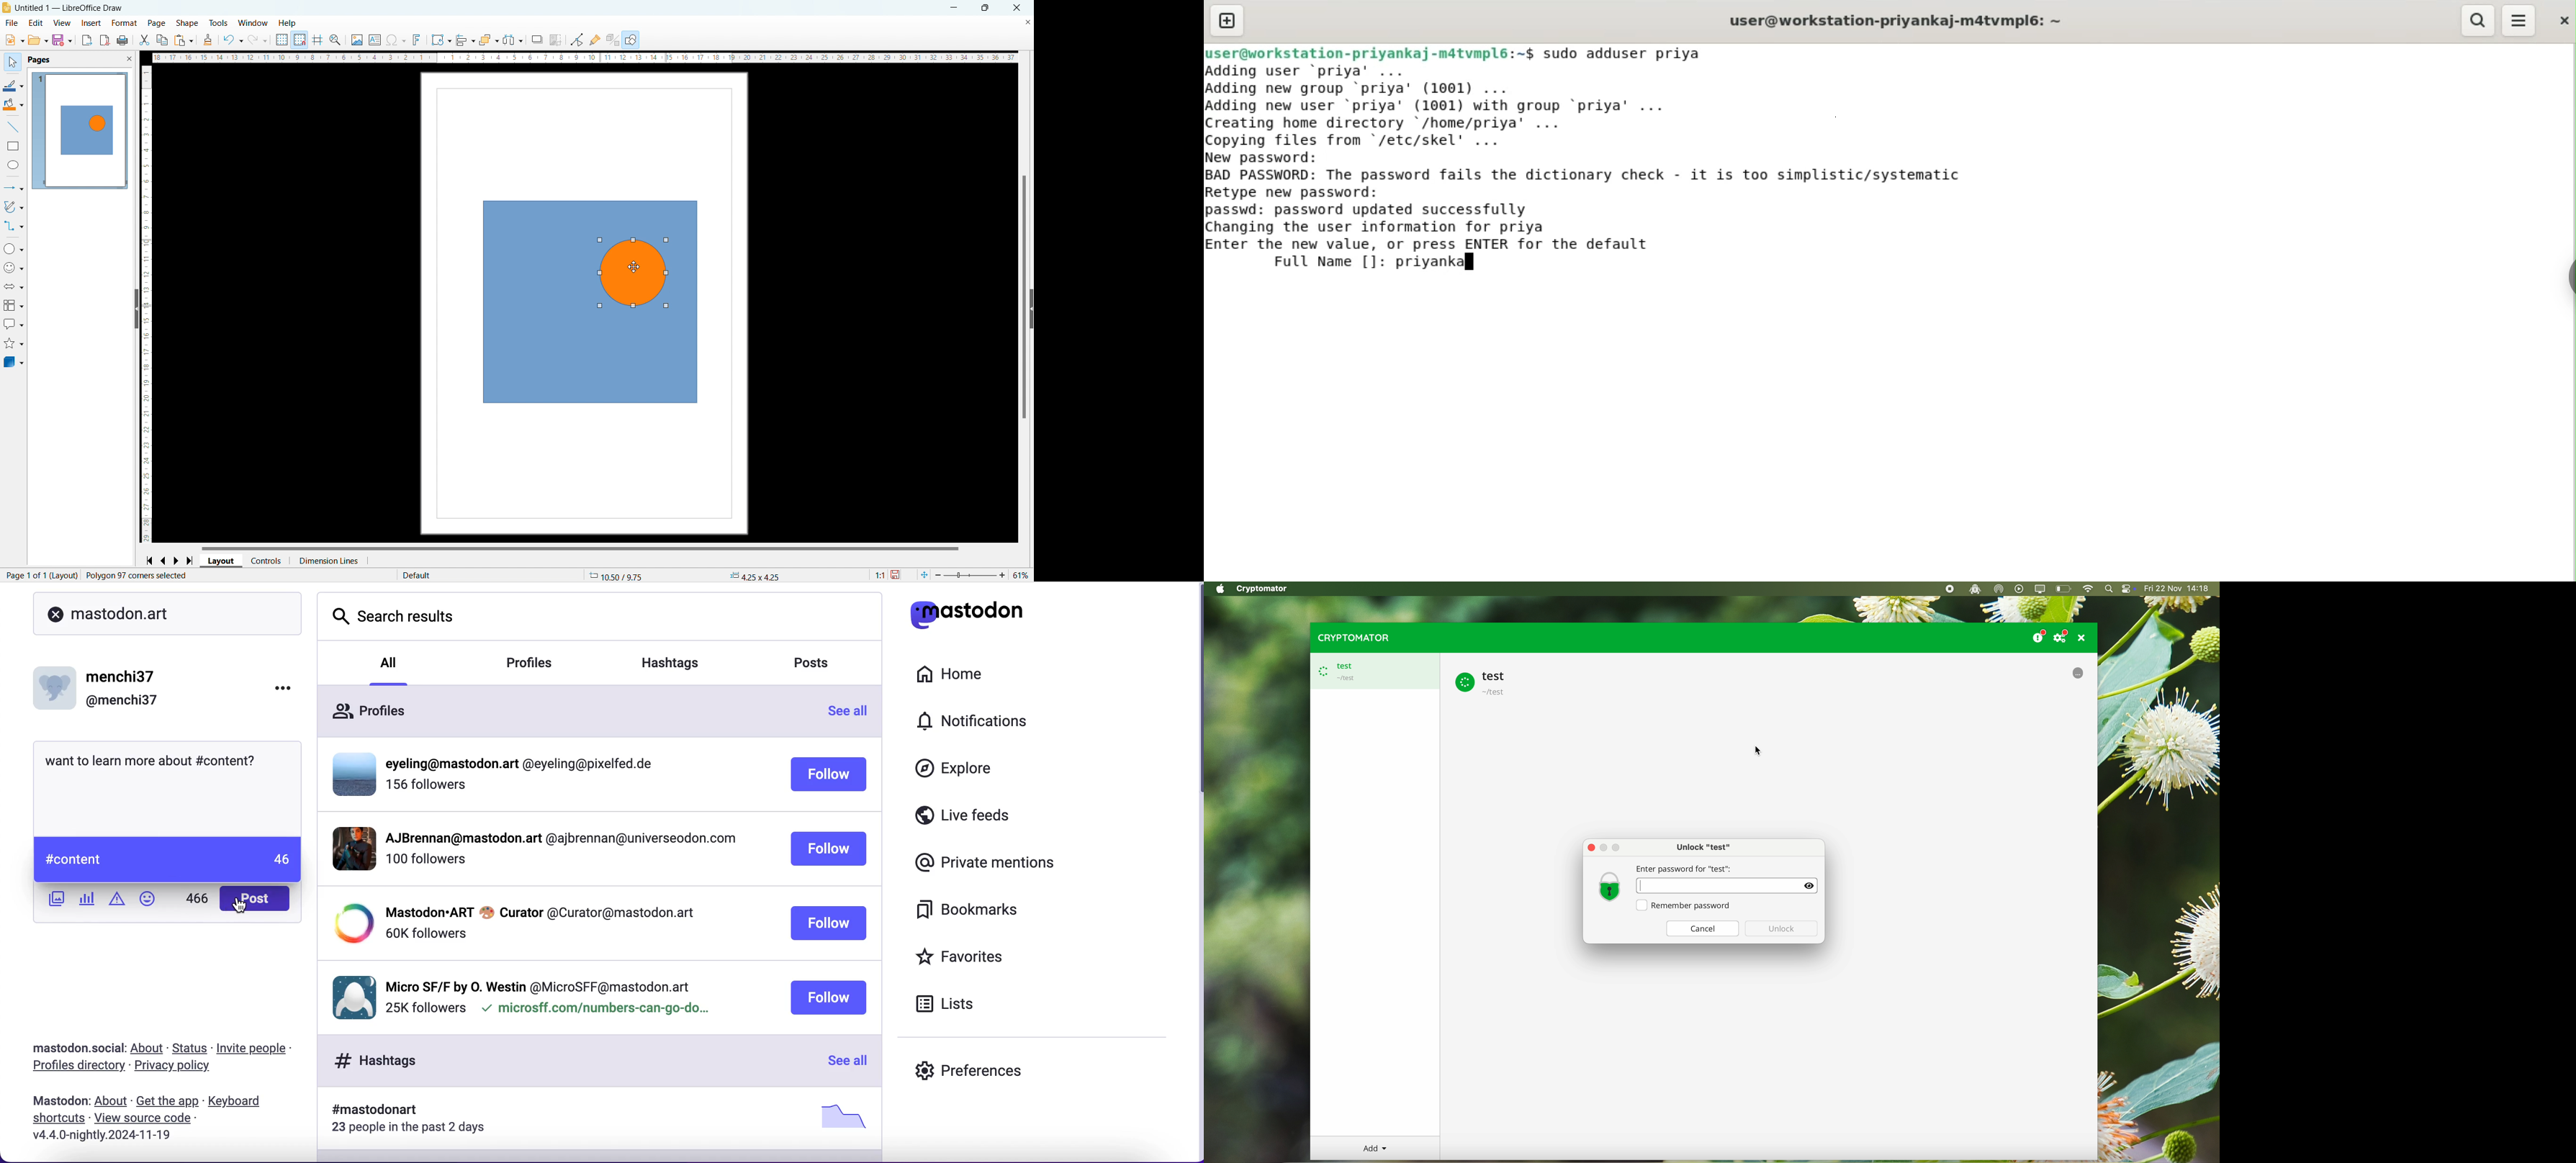 This screenshot has width=2576, height=1176. What do you see at coordinates (176, 561) in the screenshot?
I see `go to next page` at bounding box center [176, 561].